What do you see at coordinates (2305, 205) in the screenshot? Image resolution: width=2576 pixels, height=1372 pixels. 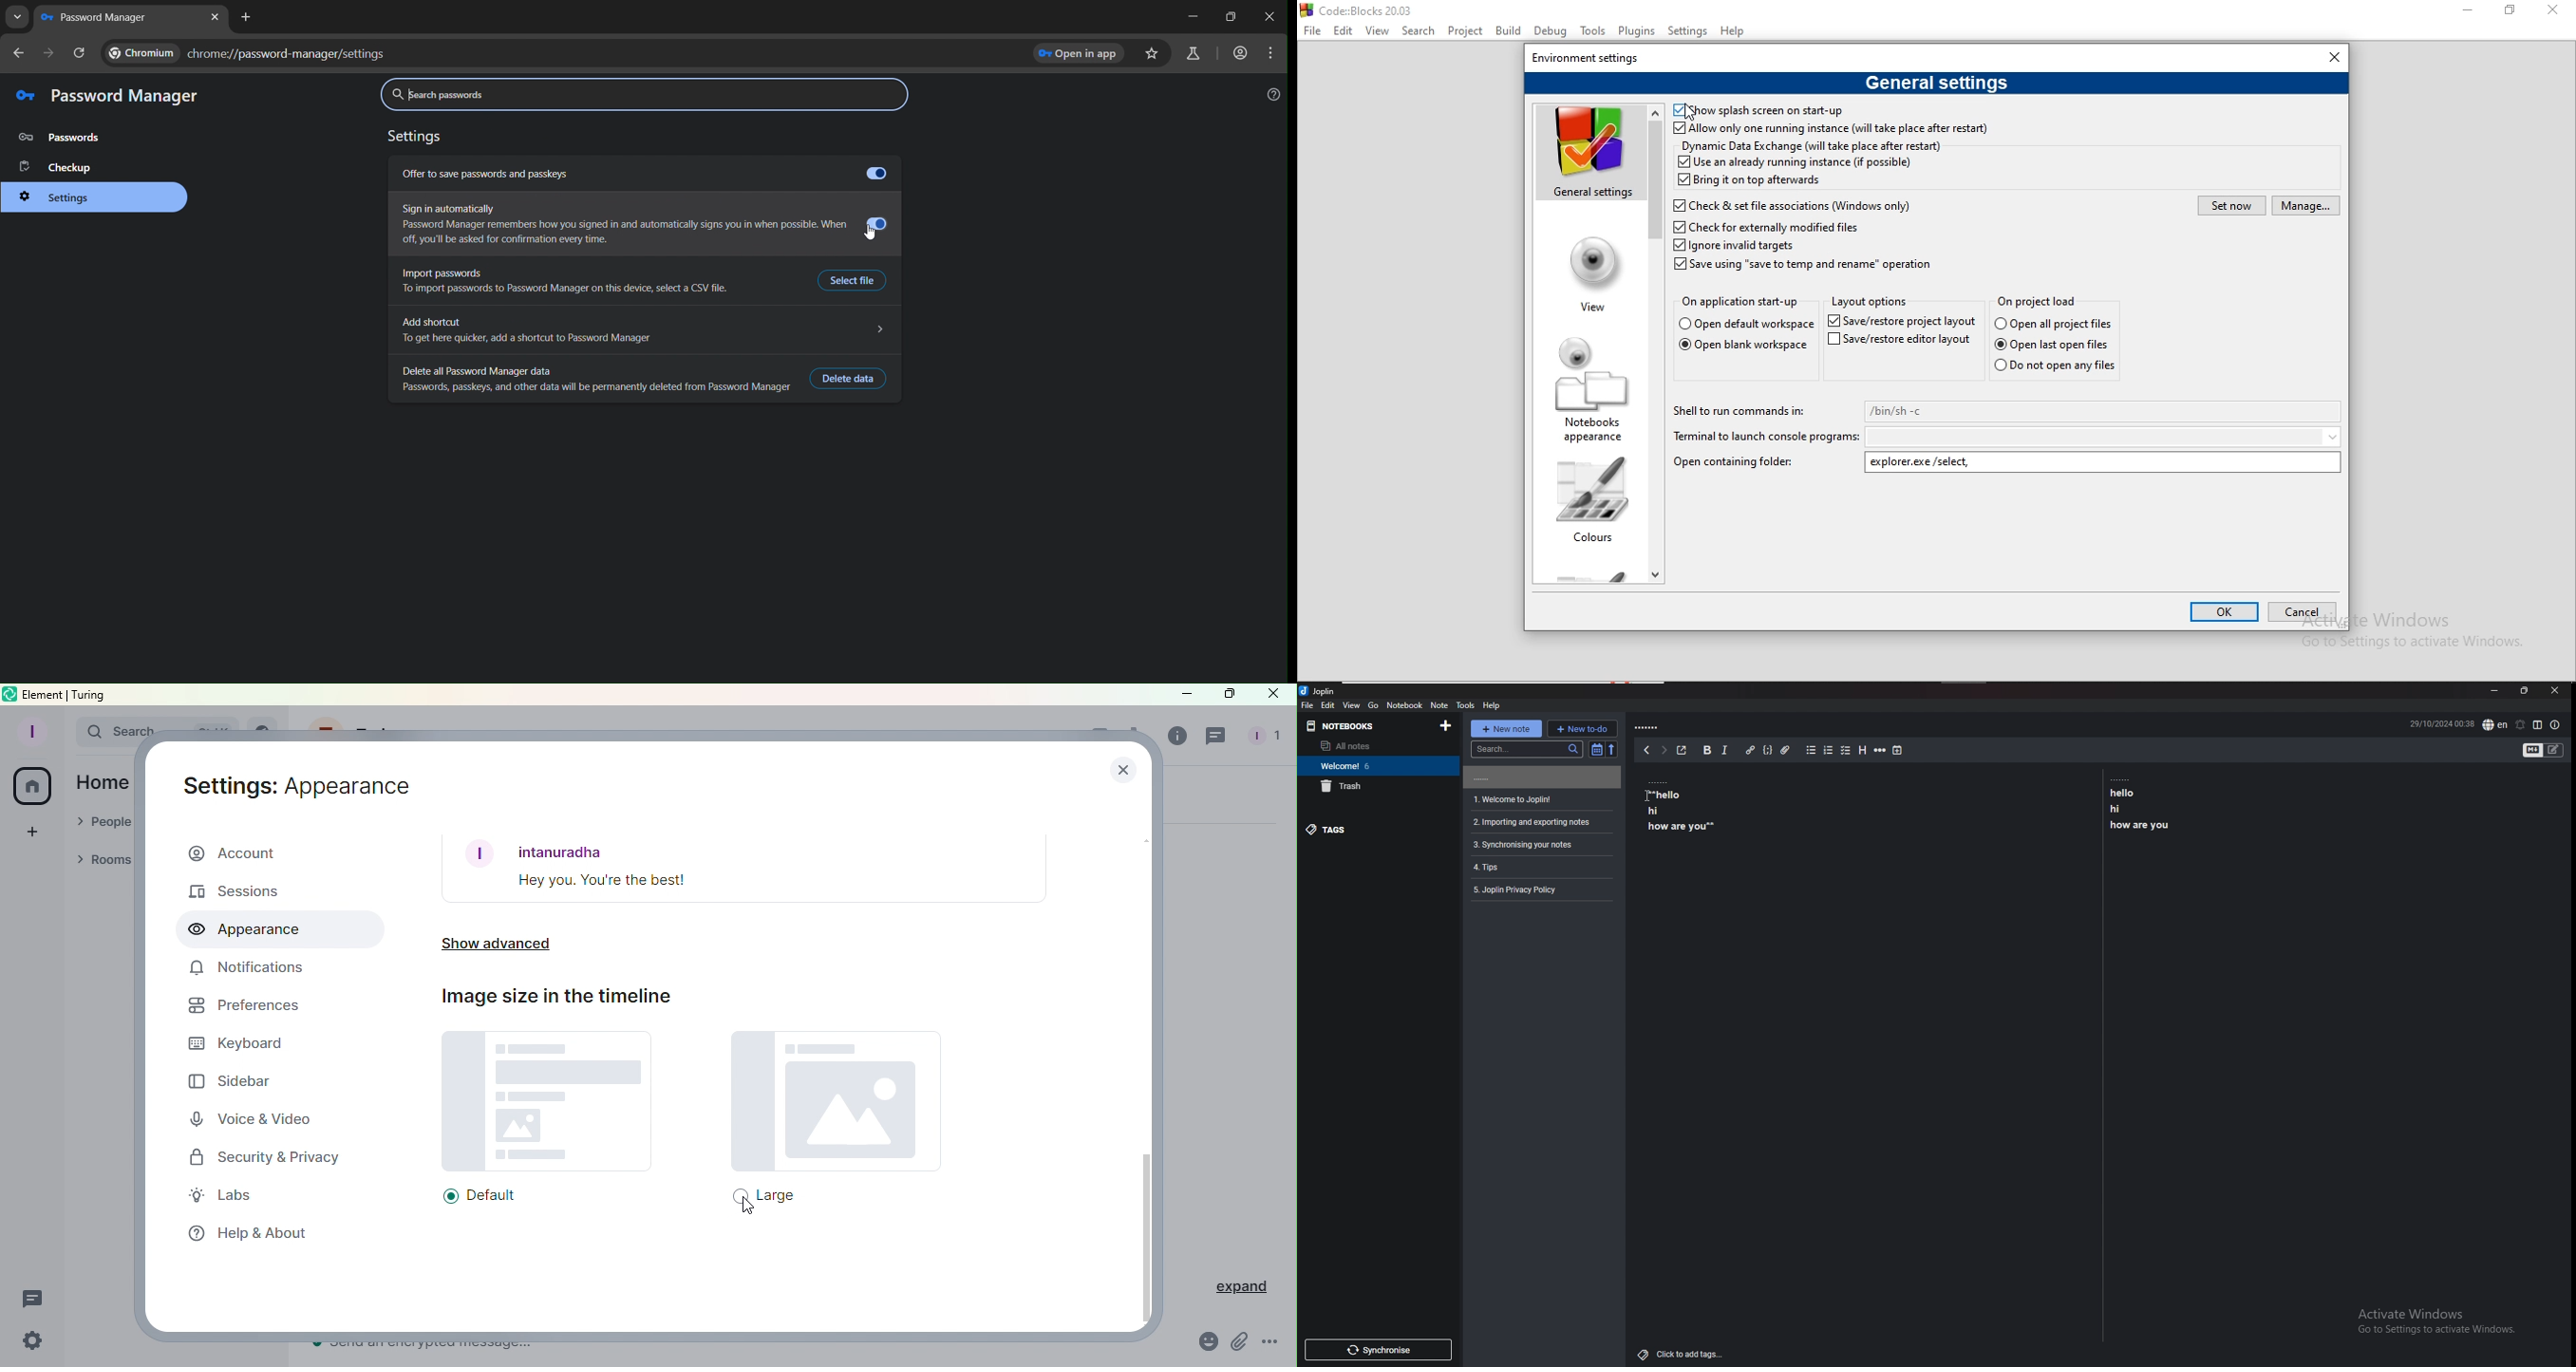 I see `manage` at bounding box center [2305, 205].